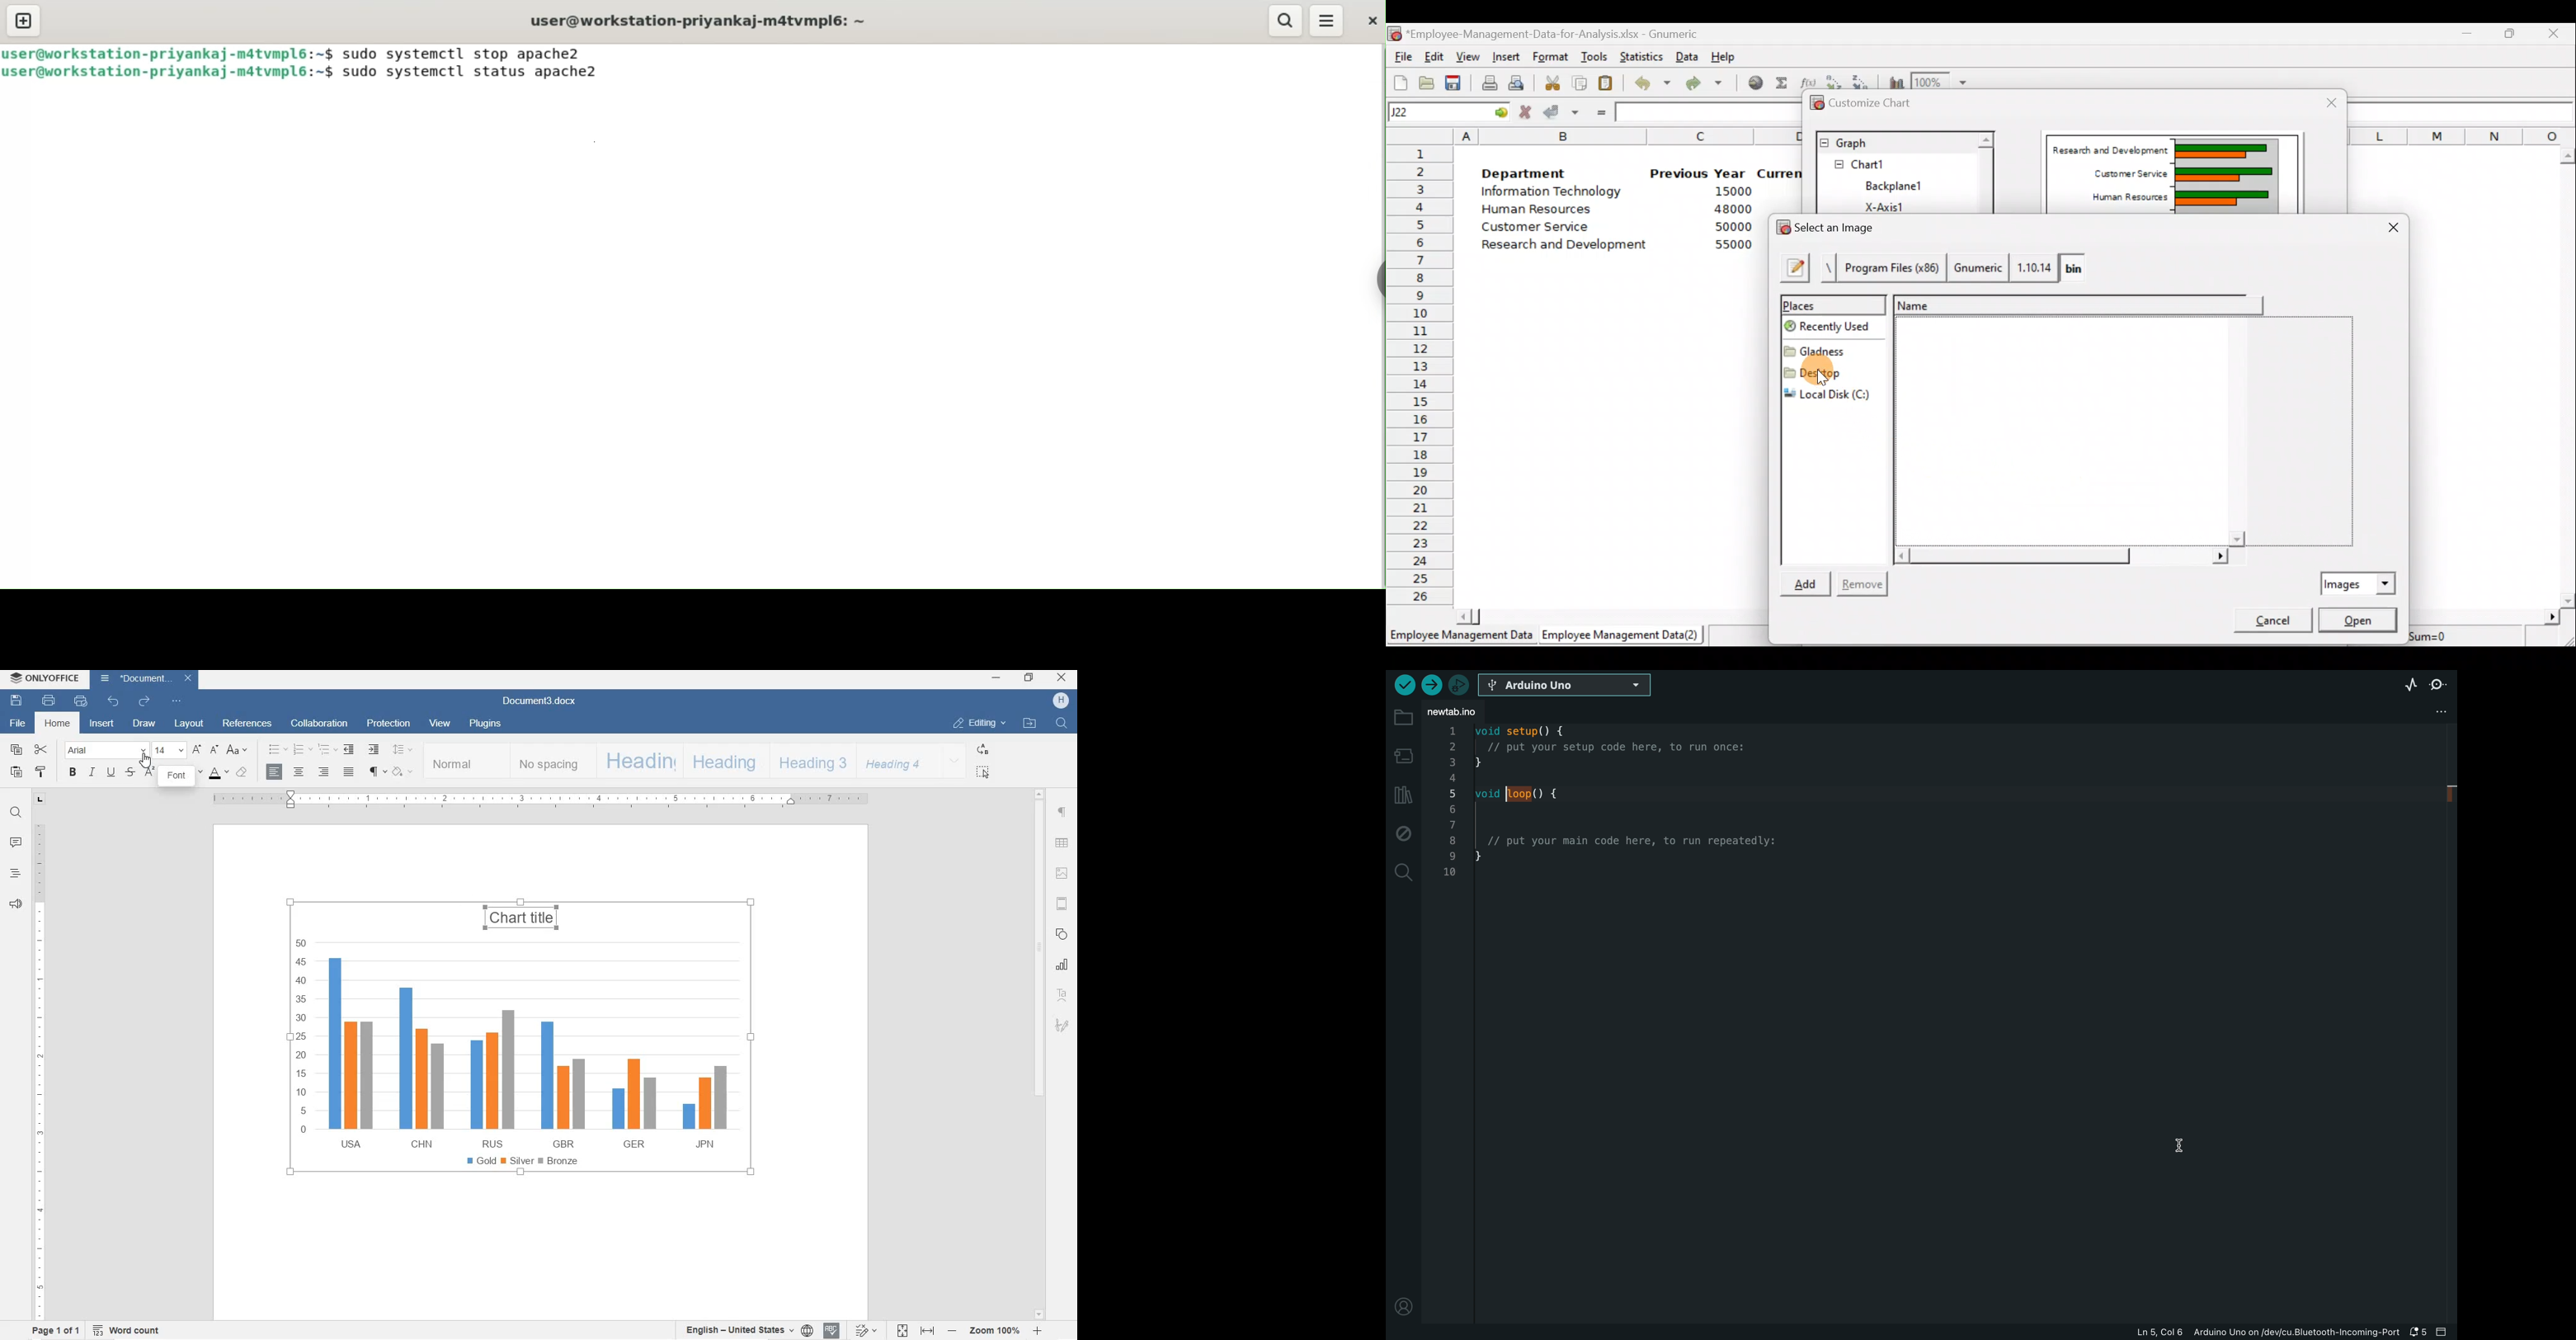 The height and width of the screenshot is (1344, 2576). What do you see at coordinates (375, 750) in the screenshot?
I see `INCREASE INDENT` at bounding box center [375, 750].